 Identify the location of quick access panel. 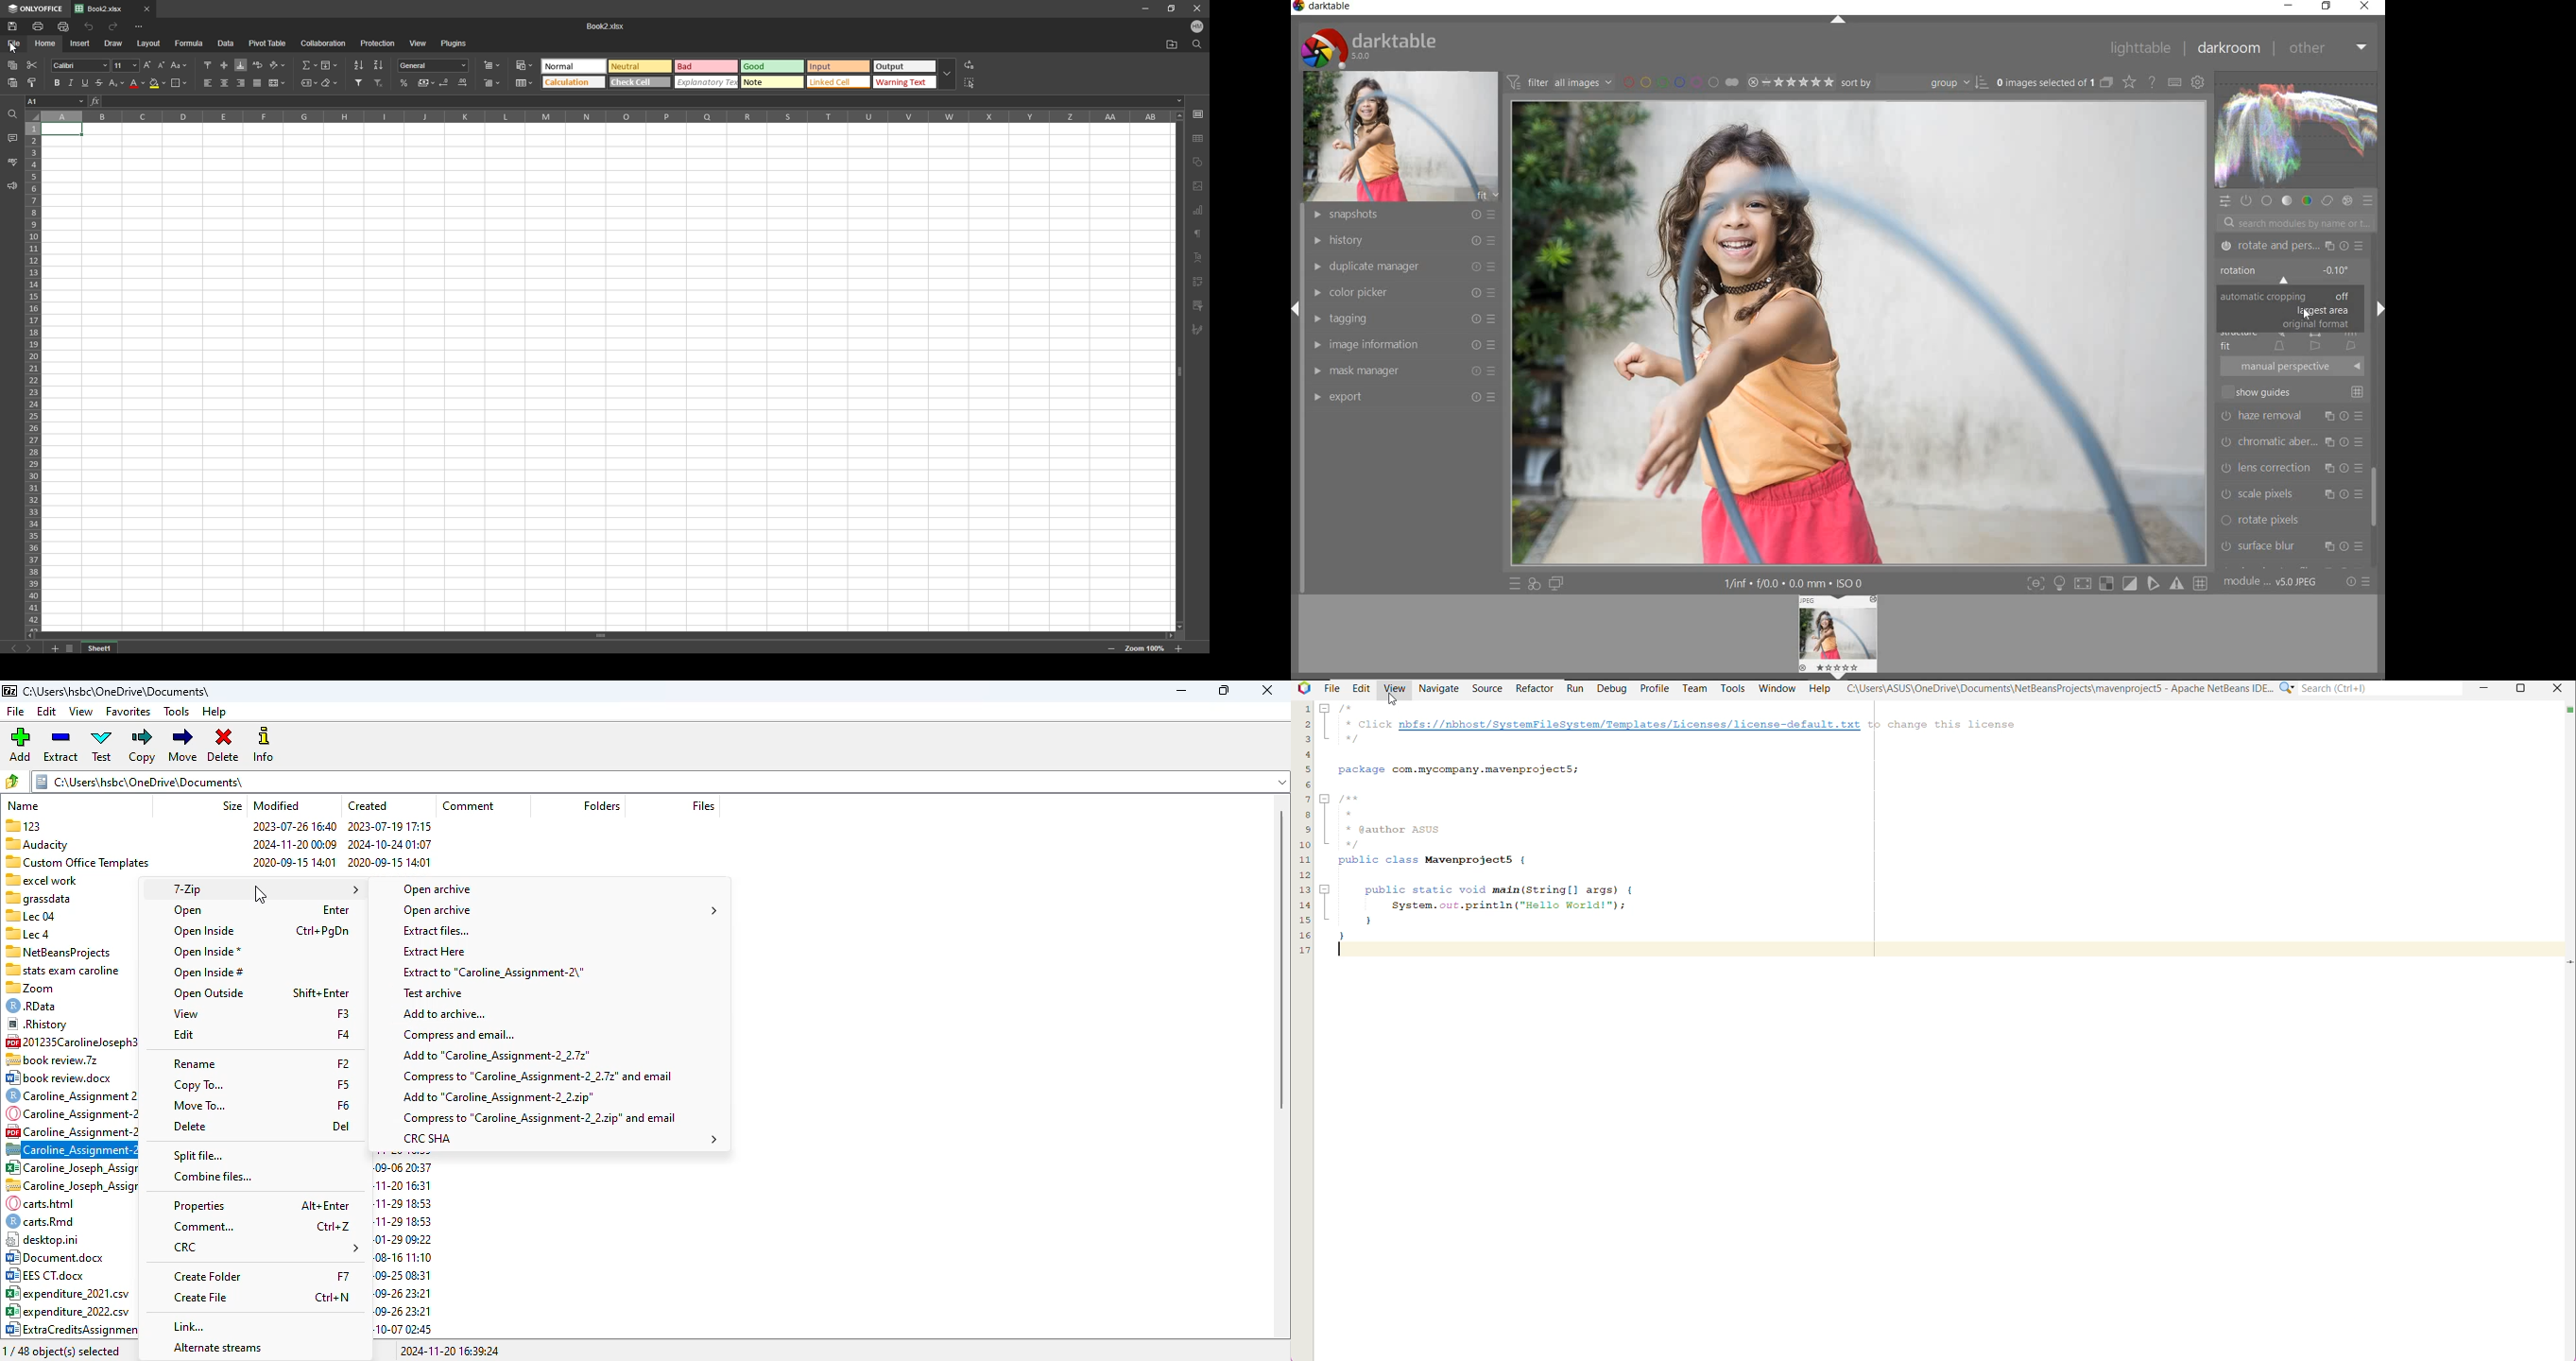
(2223, 203).